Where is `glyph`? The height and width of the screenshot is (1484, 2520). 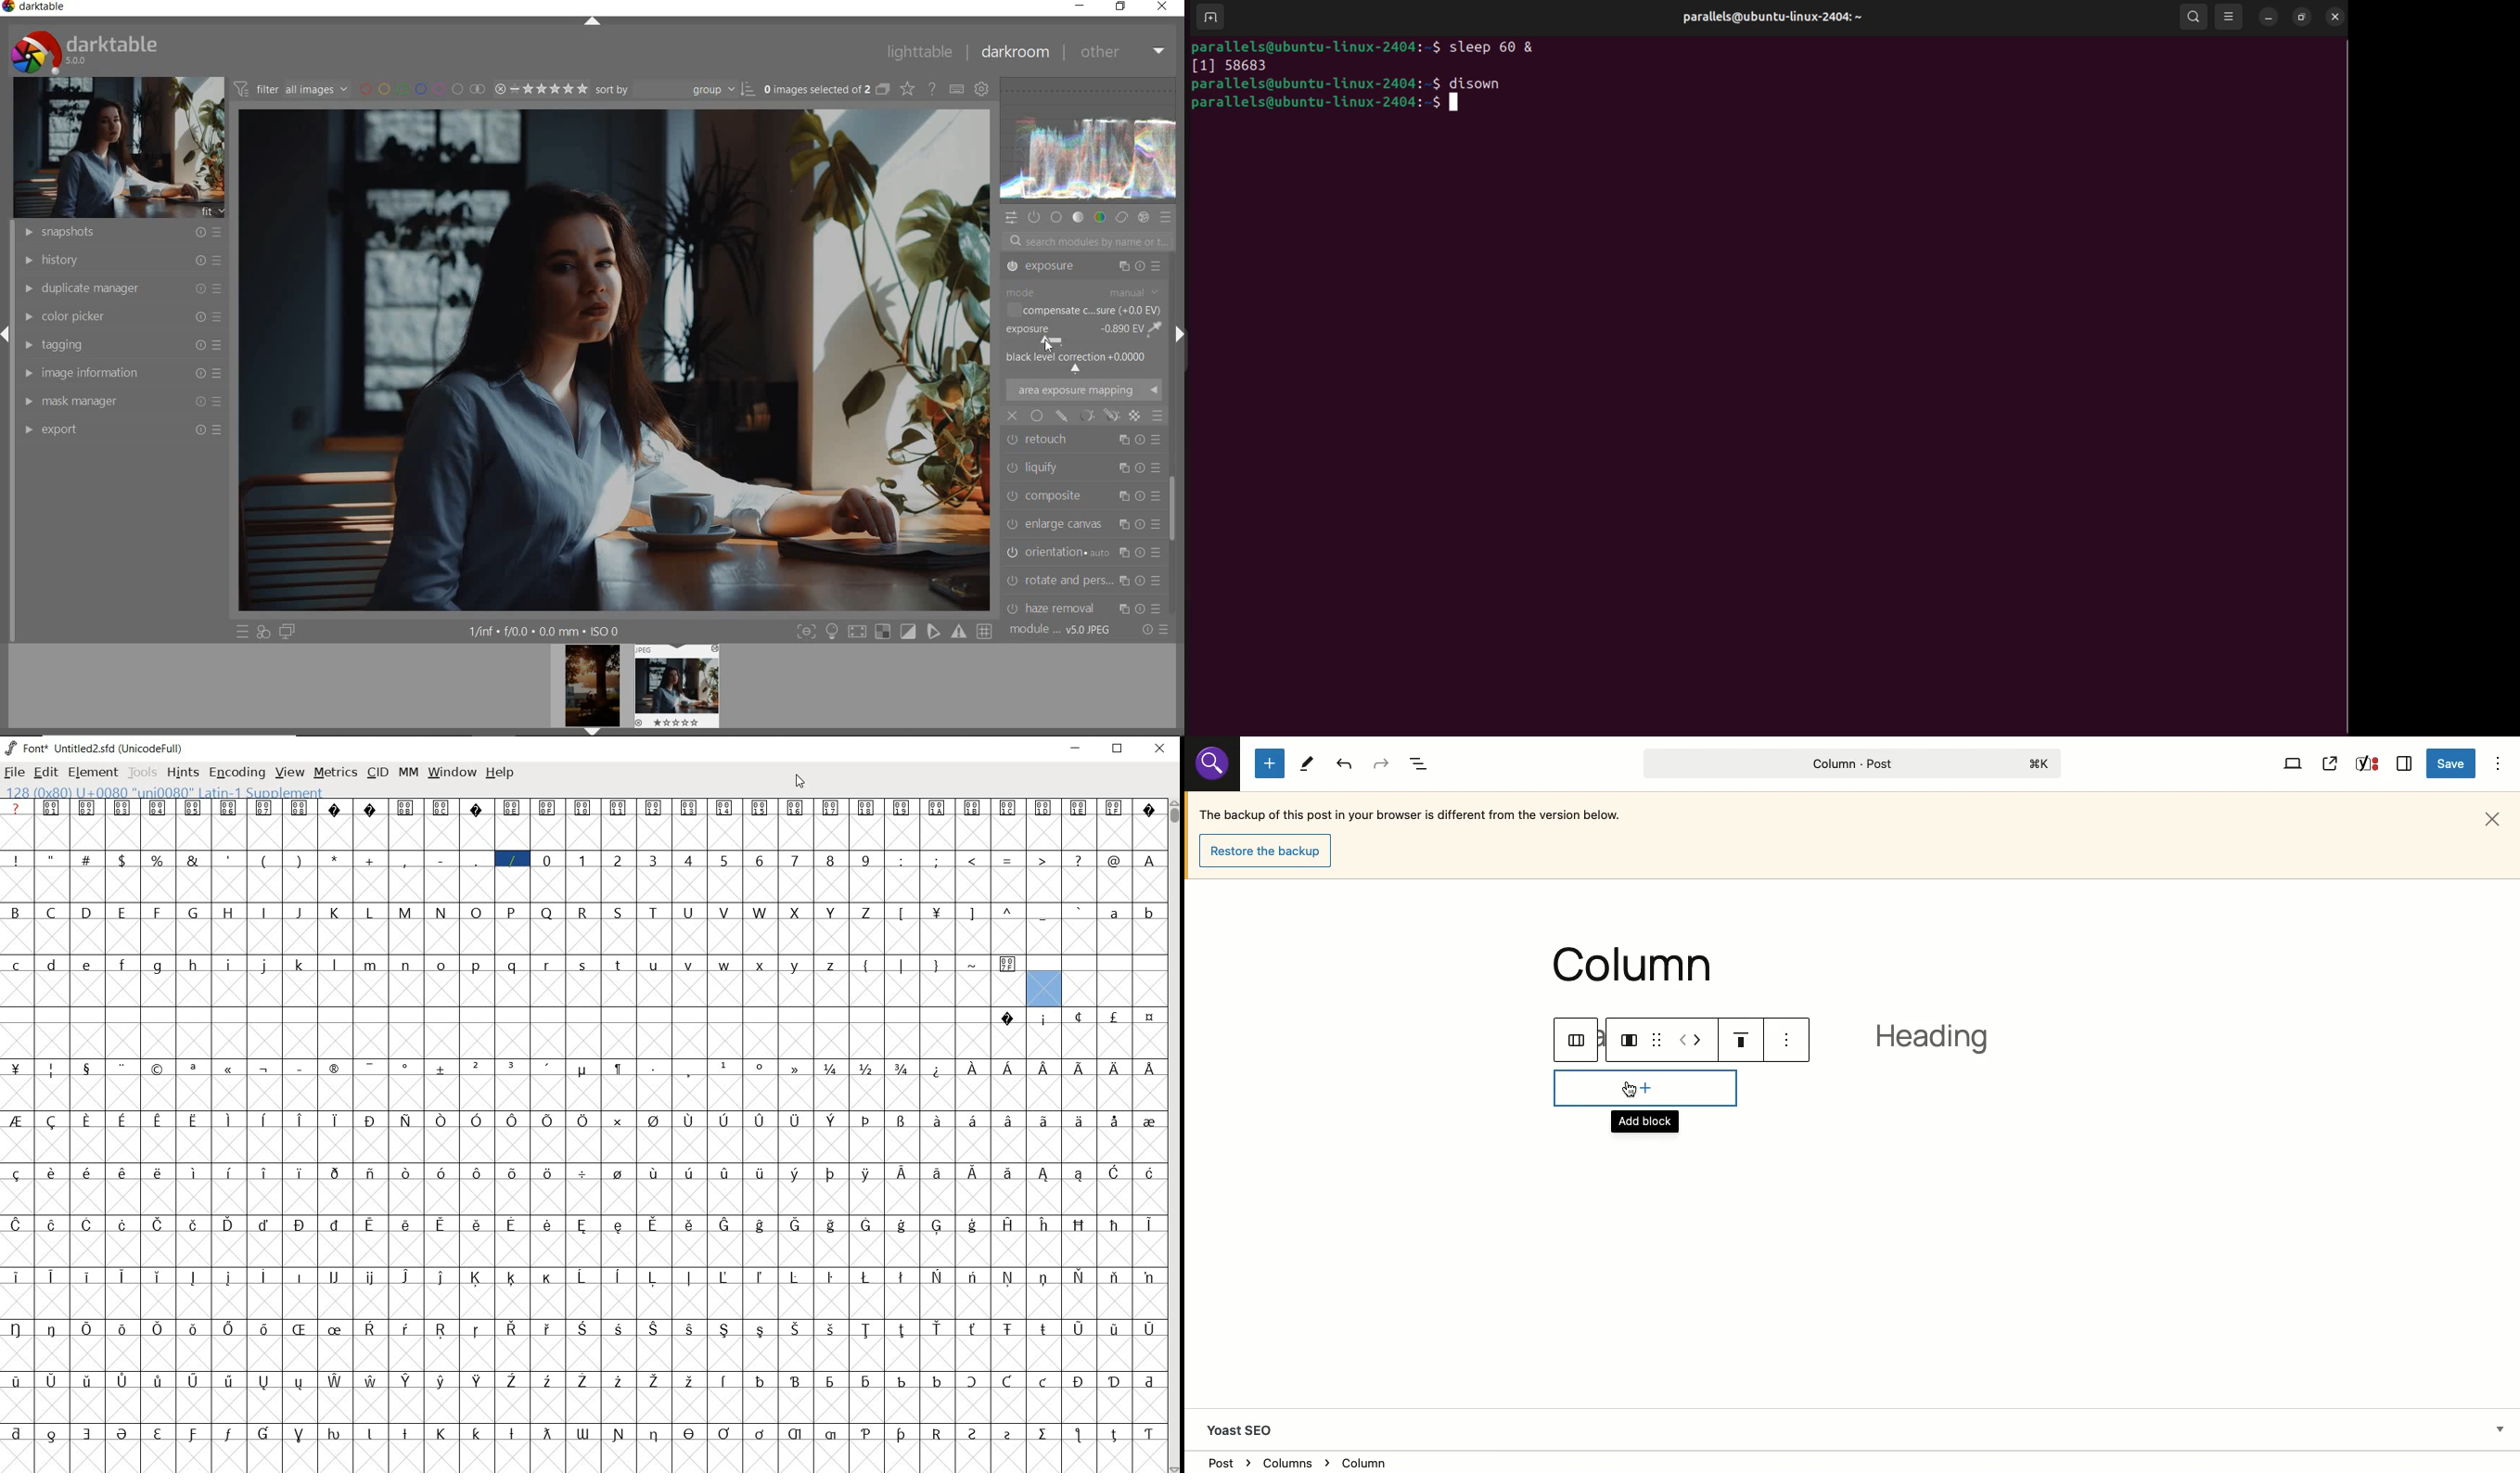
glyph is located at coordinates (688, 859).